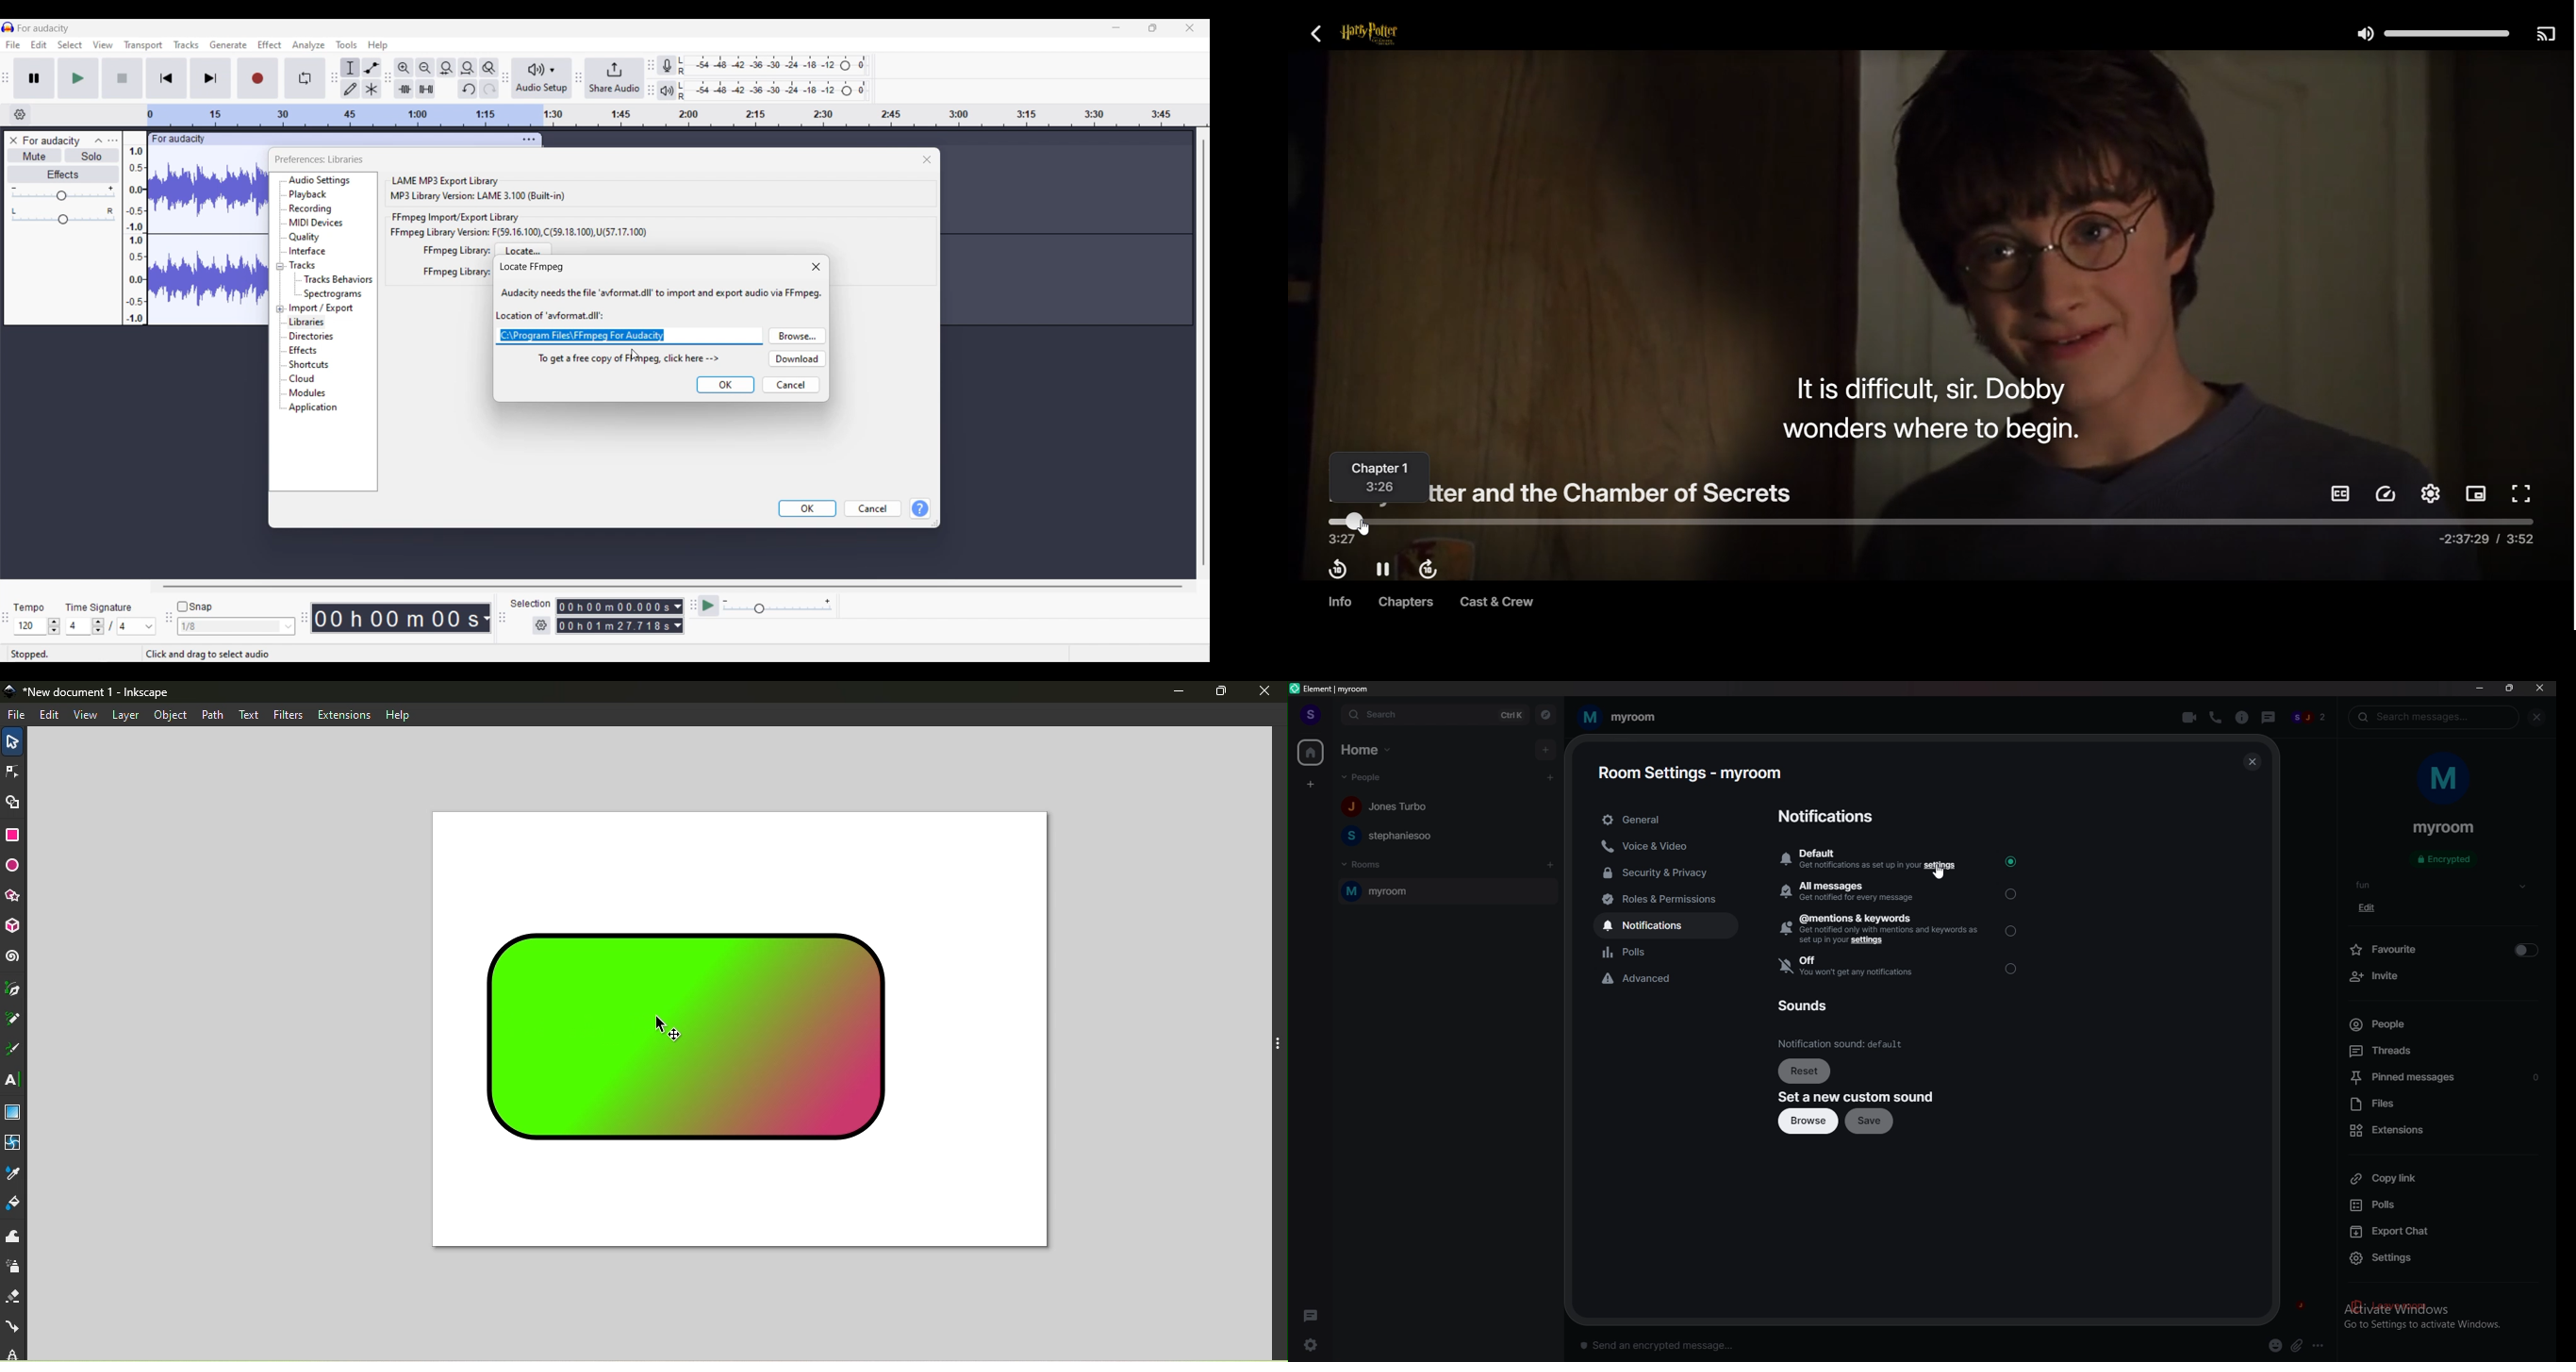 The width and height of the screenshot is (2576, 1372). Describe the element at coordinates (519, 232) in the screenshot. I see `FFmpeg library version: F(59.16.100), C(59.18.100), U(57.17.100)` at that location.